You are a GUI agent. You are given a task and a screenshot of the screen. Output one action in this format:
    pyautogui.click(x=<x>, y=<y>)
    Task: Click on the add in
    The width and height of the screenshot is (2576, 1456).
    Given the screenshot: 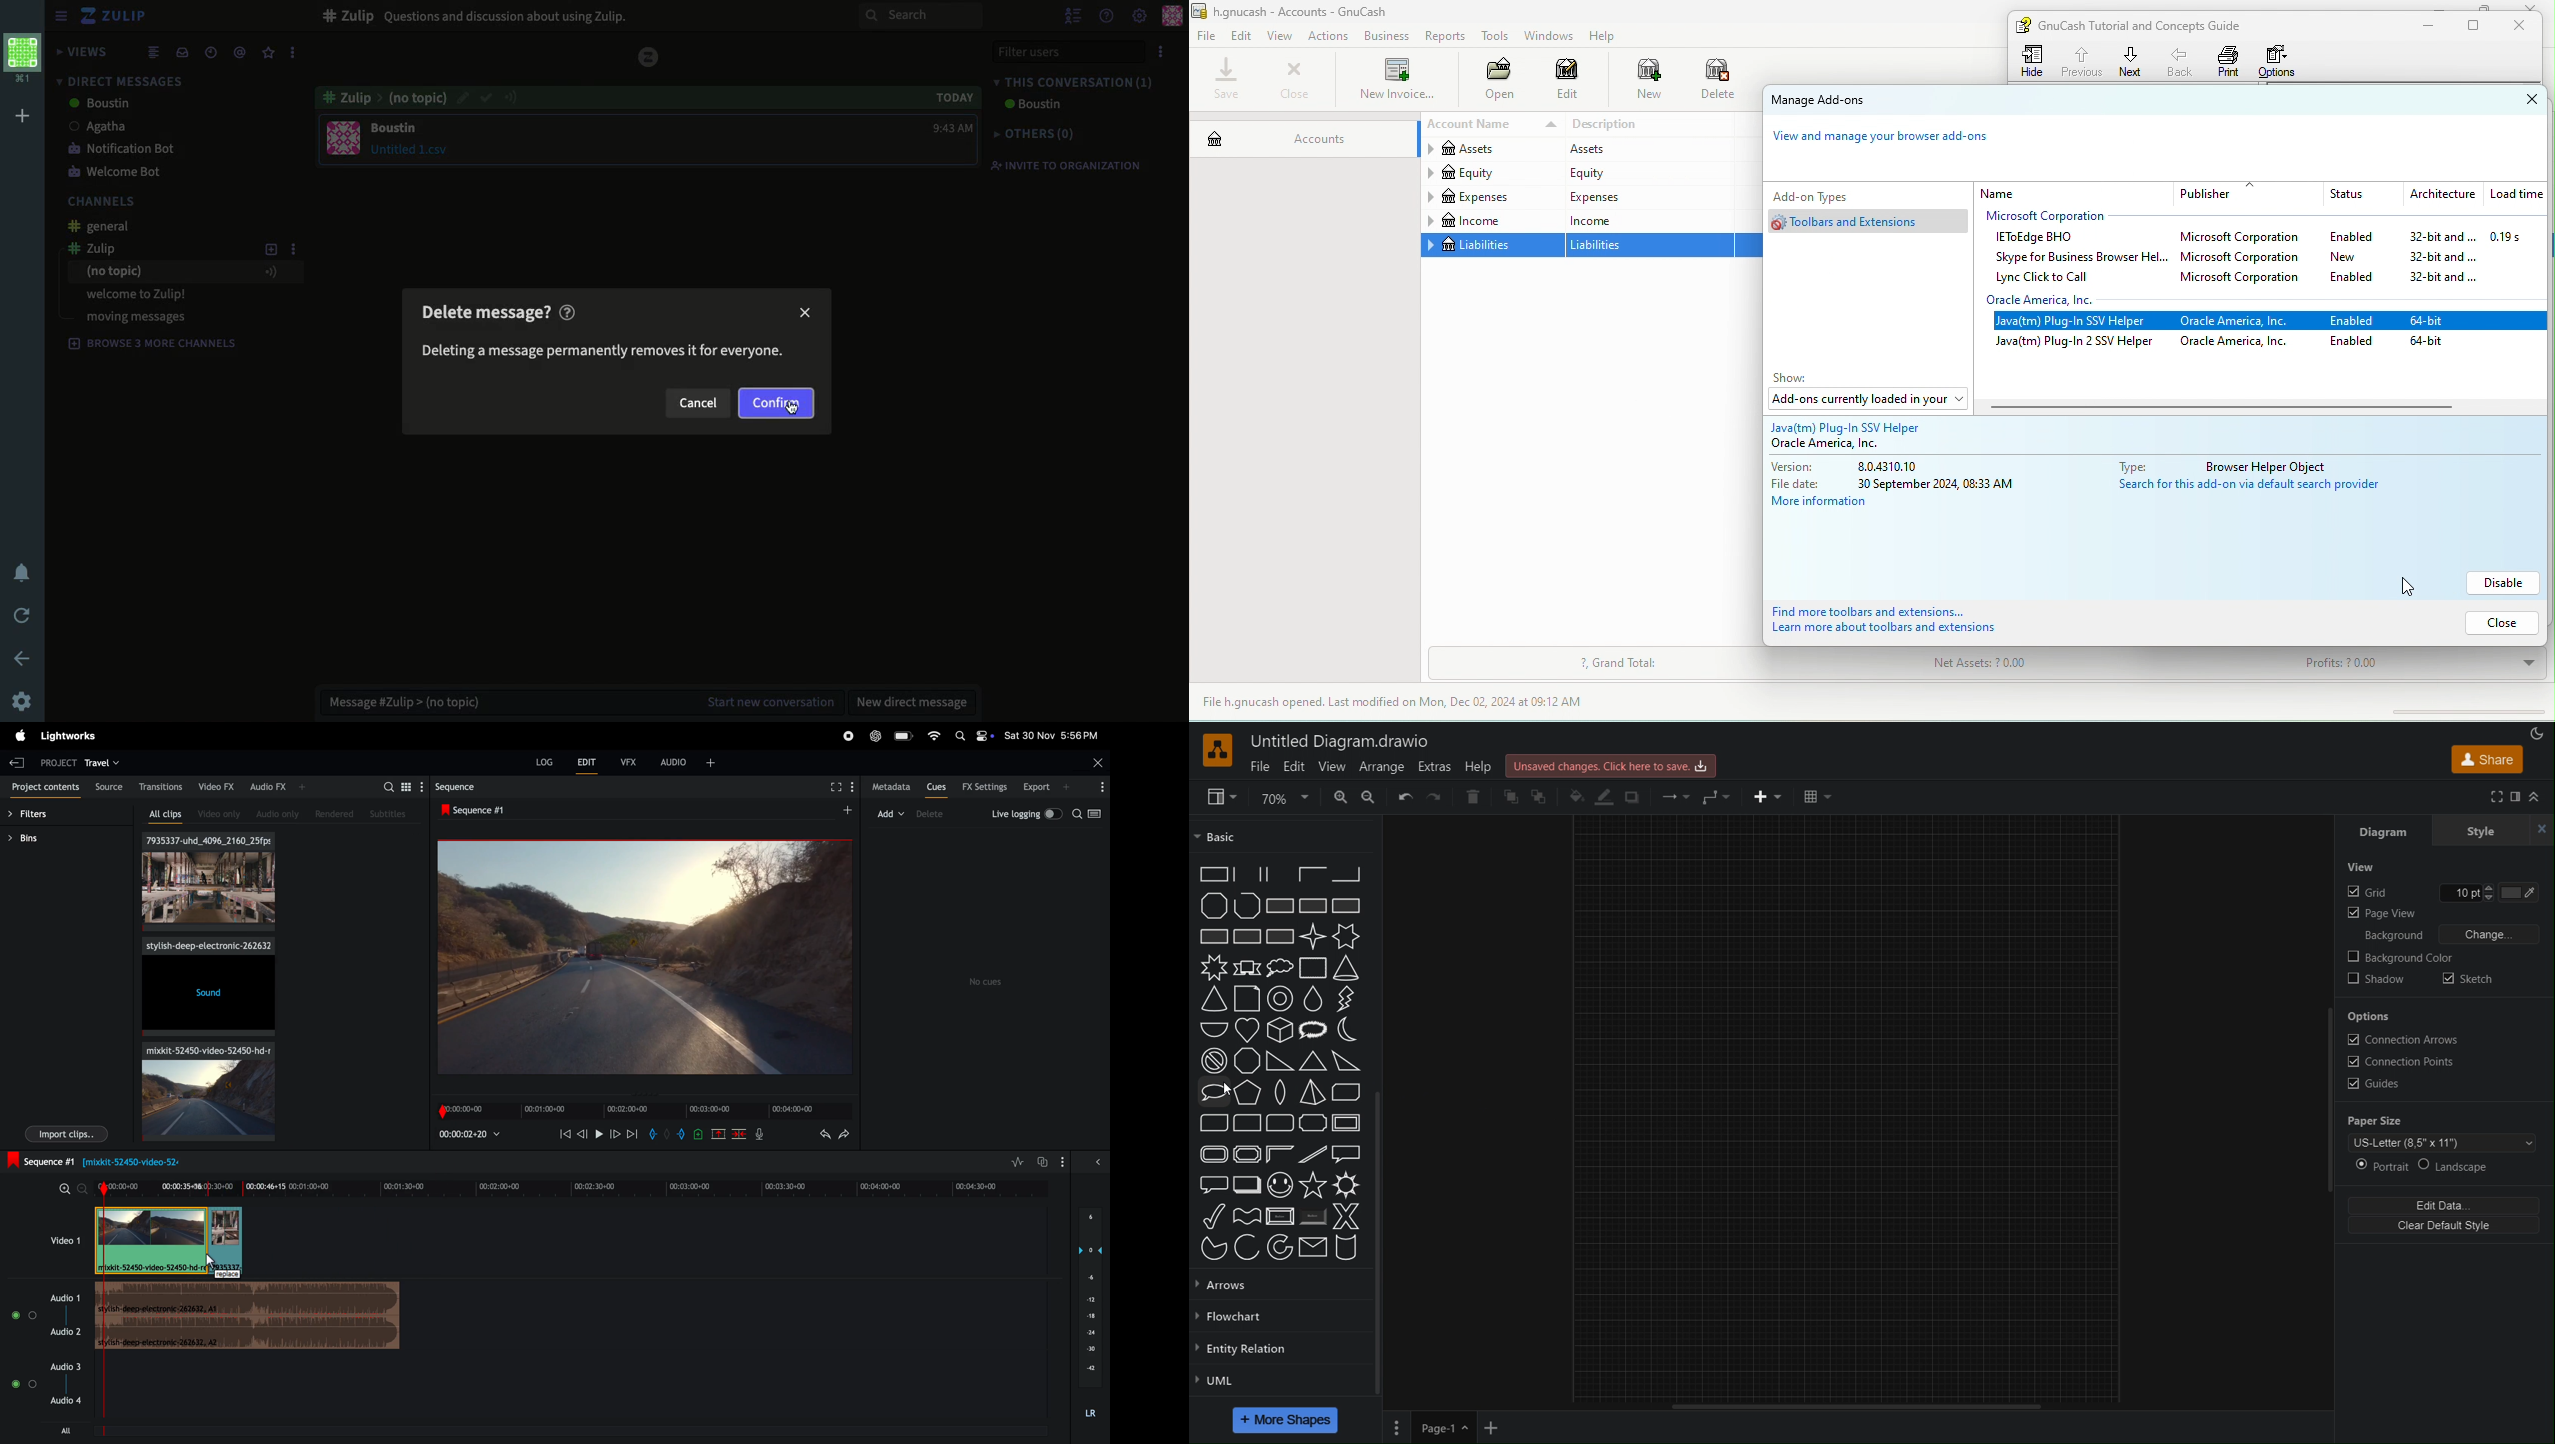 What is the action you would take?
    pyautogui.click(x=653, y=1134)
    